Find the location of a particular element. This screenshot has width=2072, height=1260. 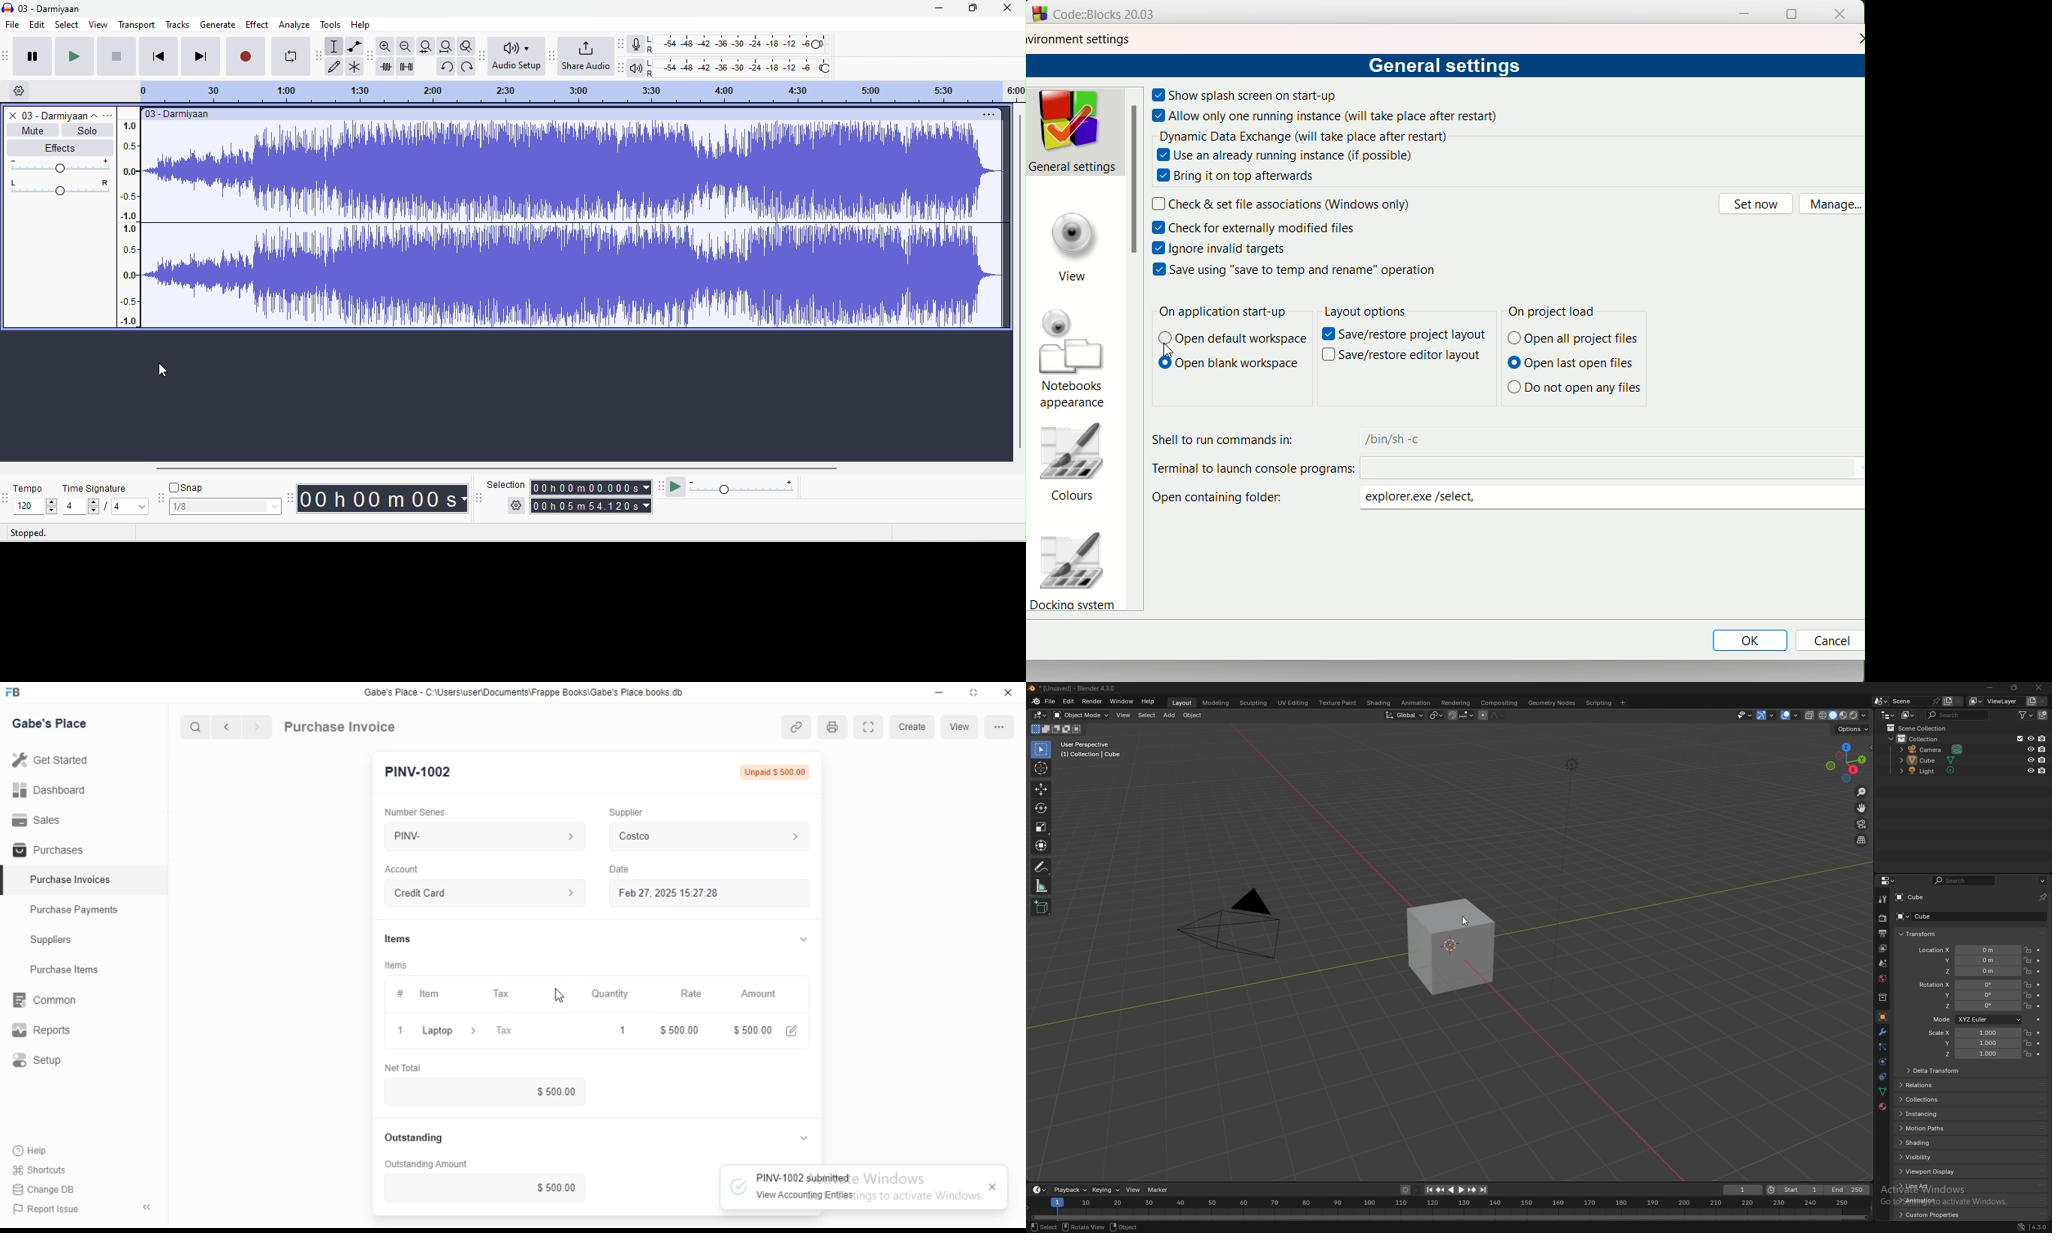

timeline options is located at coordinates (18, 91).